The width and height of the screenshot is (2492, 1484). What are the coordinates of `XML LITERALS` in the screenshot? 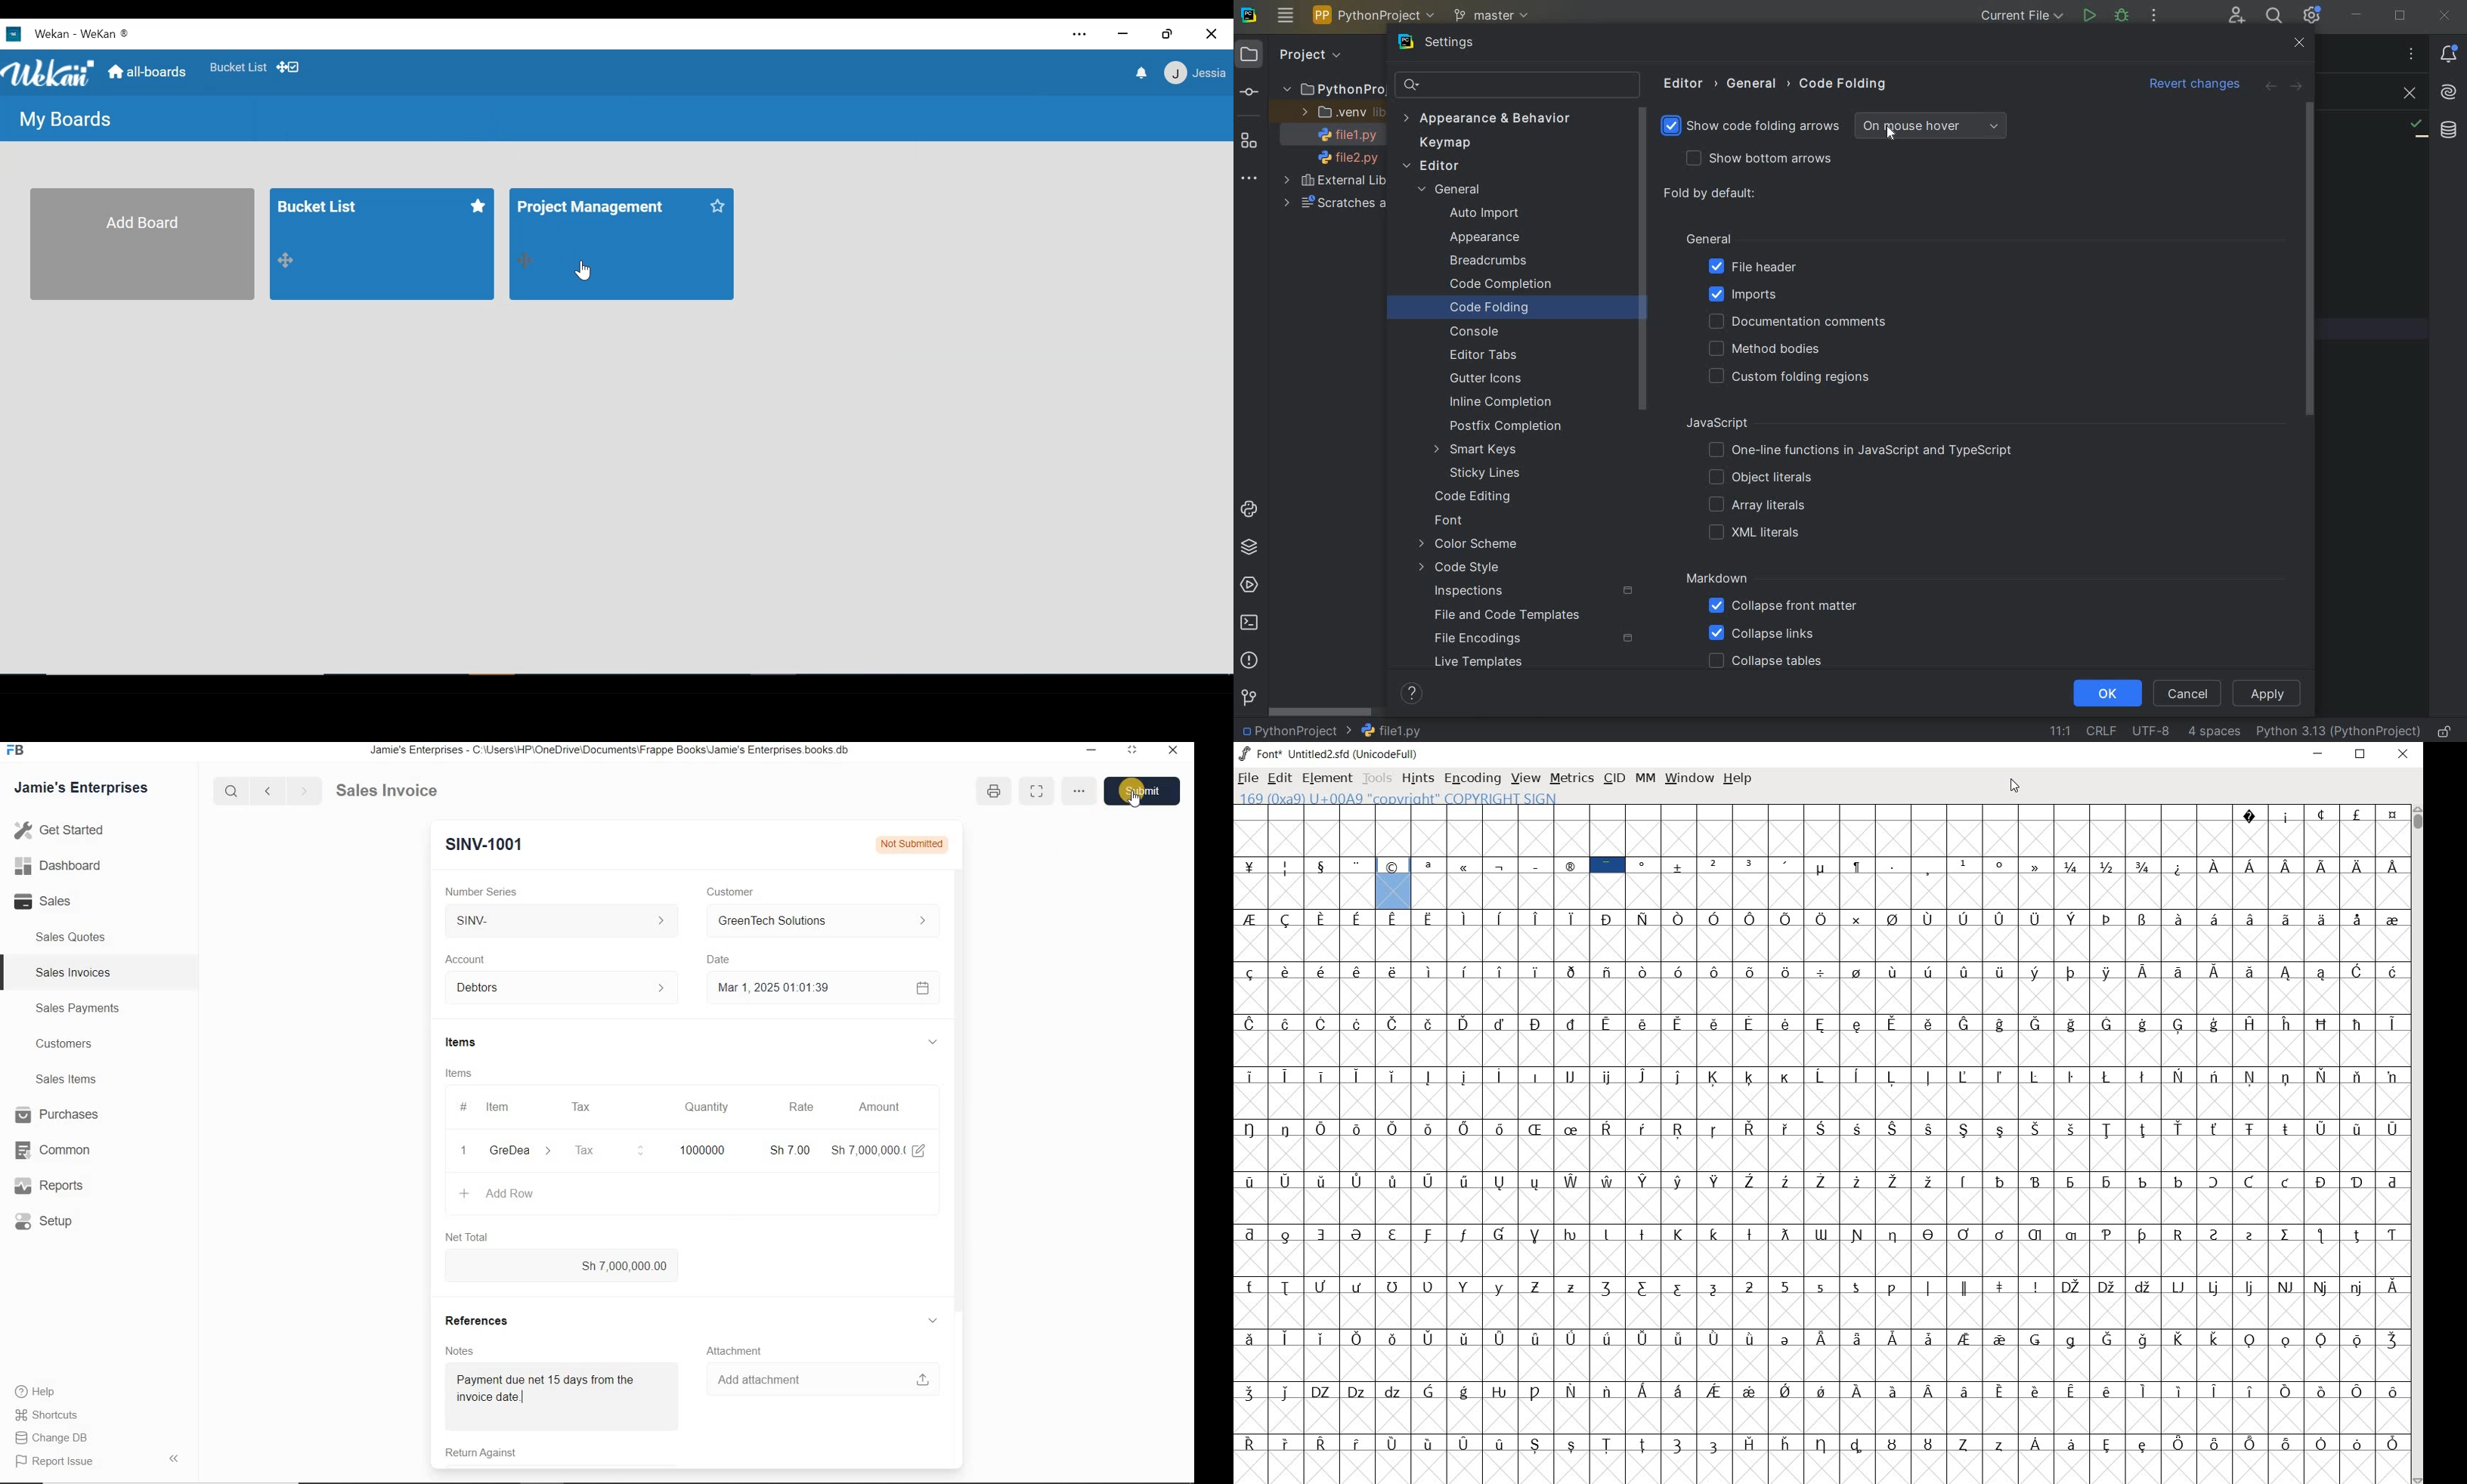 It's located at (1757, 534).